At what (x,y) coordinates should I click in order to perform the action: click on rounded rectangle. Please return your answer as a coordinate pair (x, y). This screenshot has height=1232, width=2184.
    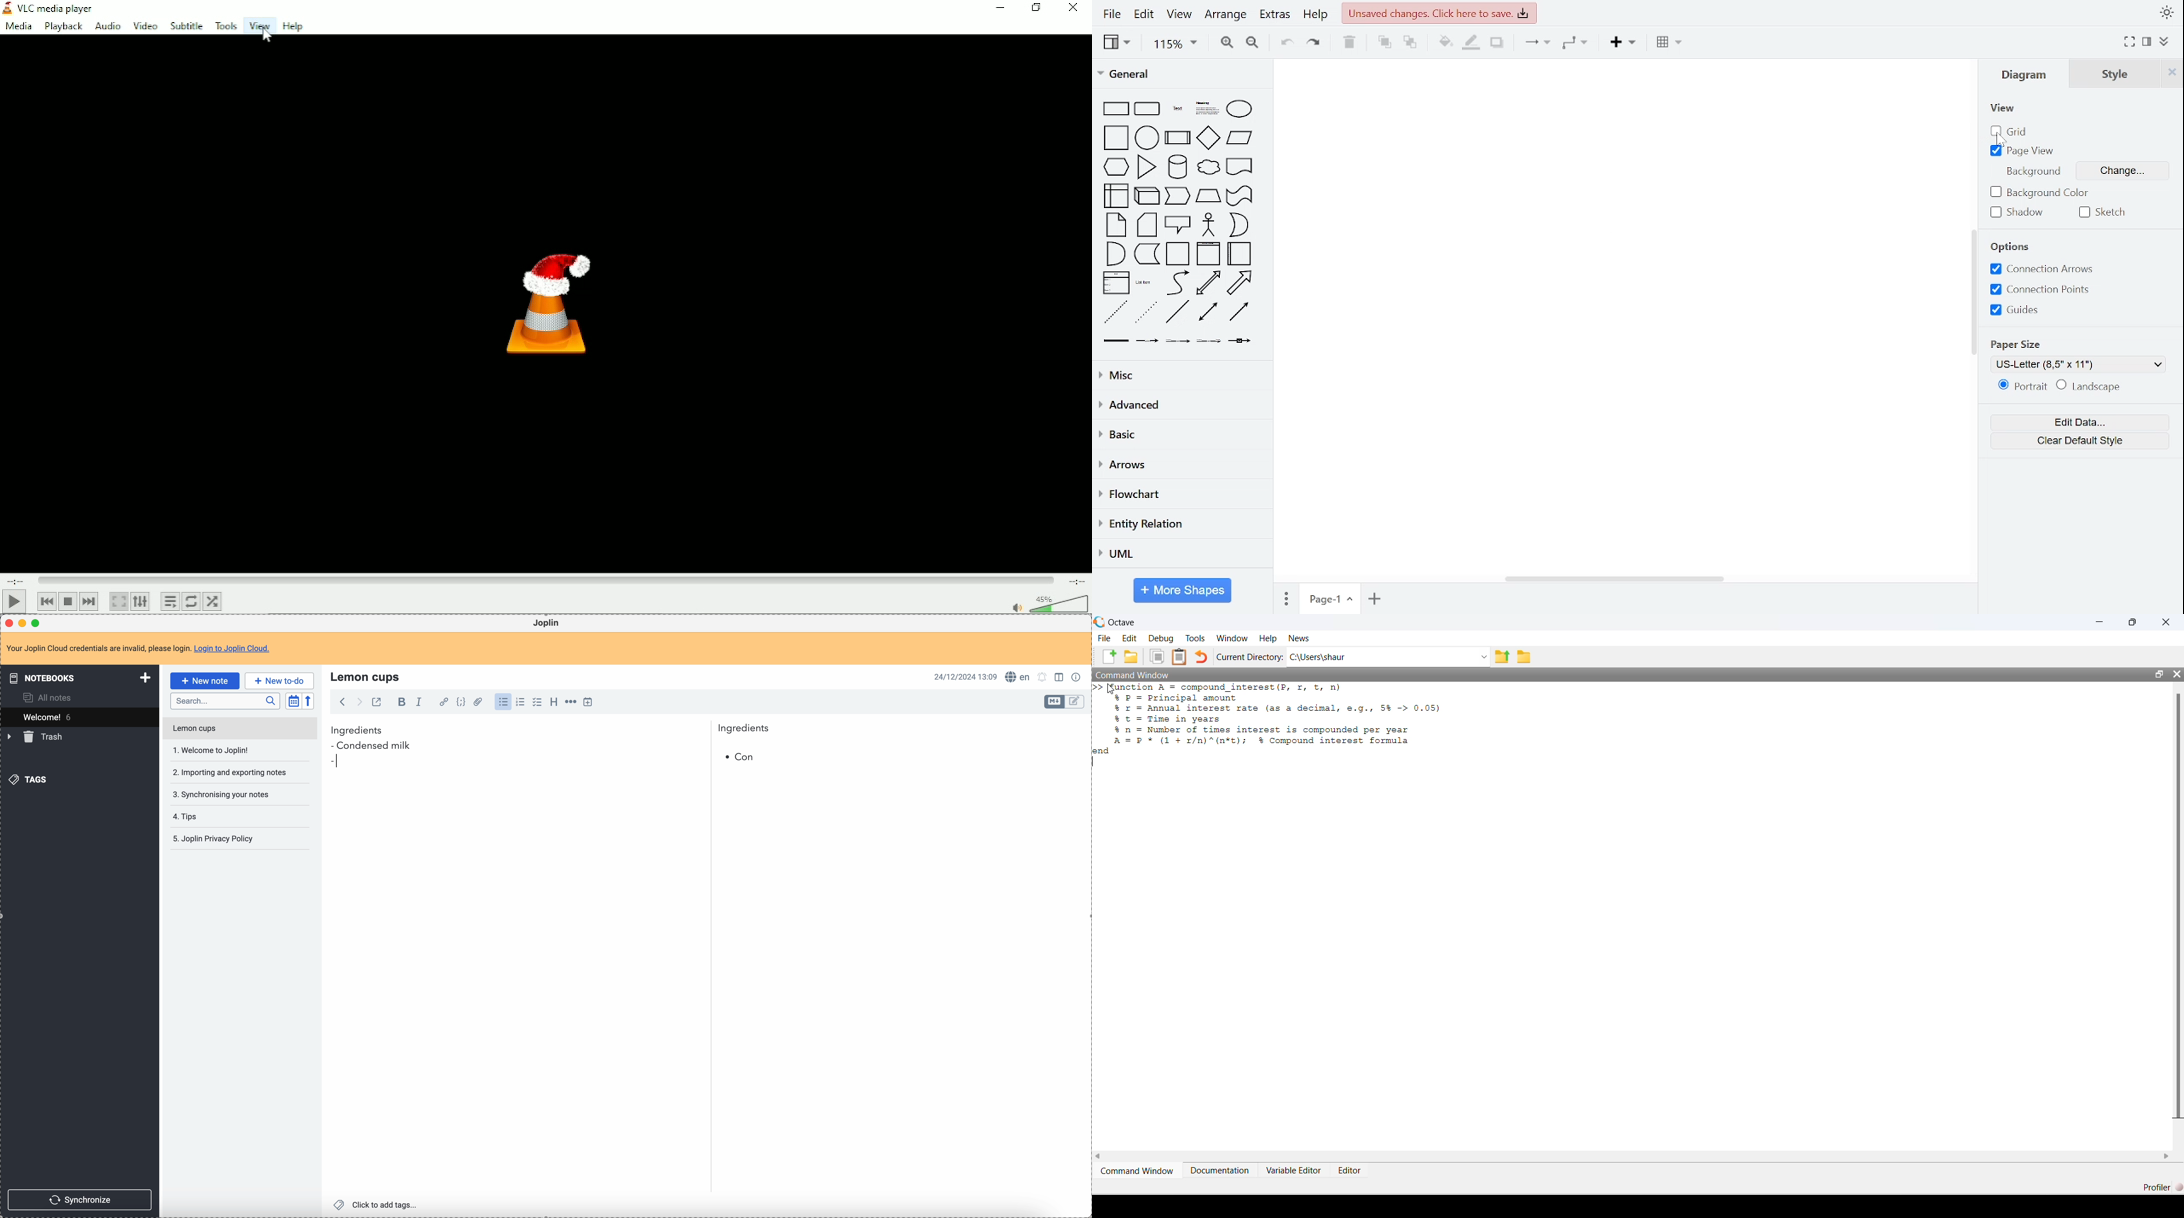
    Looking at the image, I should click on (1147, 109).